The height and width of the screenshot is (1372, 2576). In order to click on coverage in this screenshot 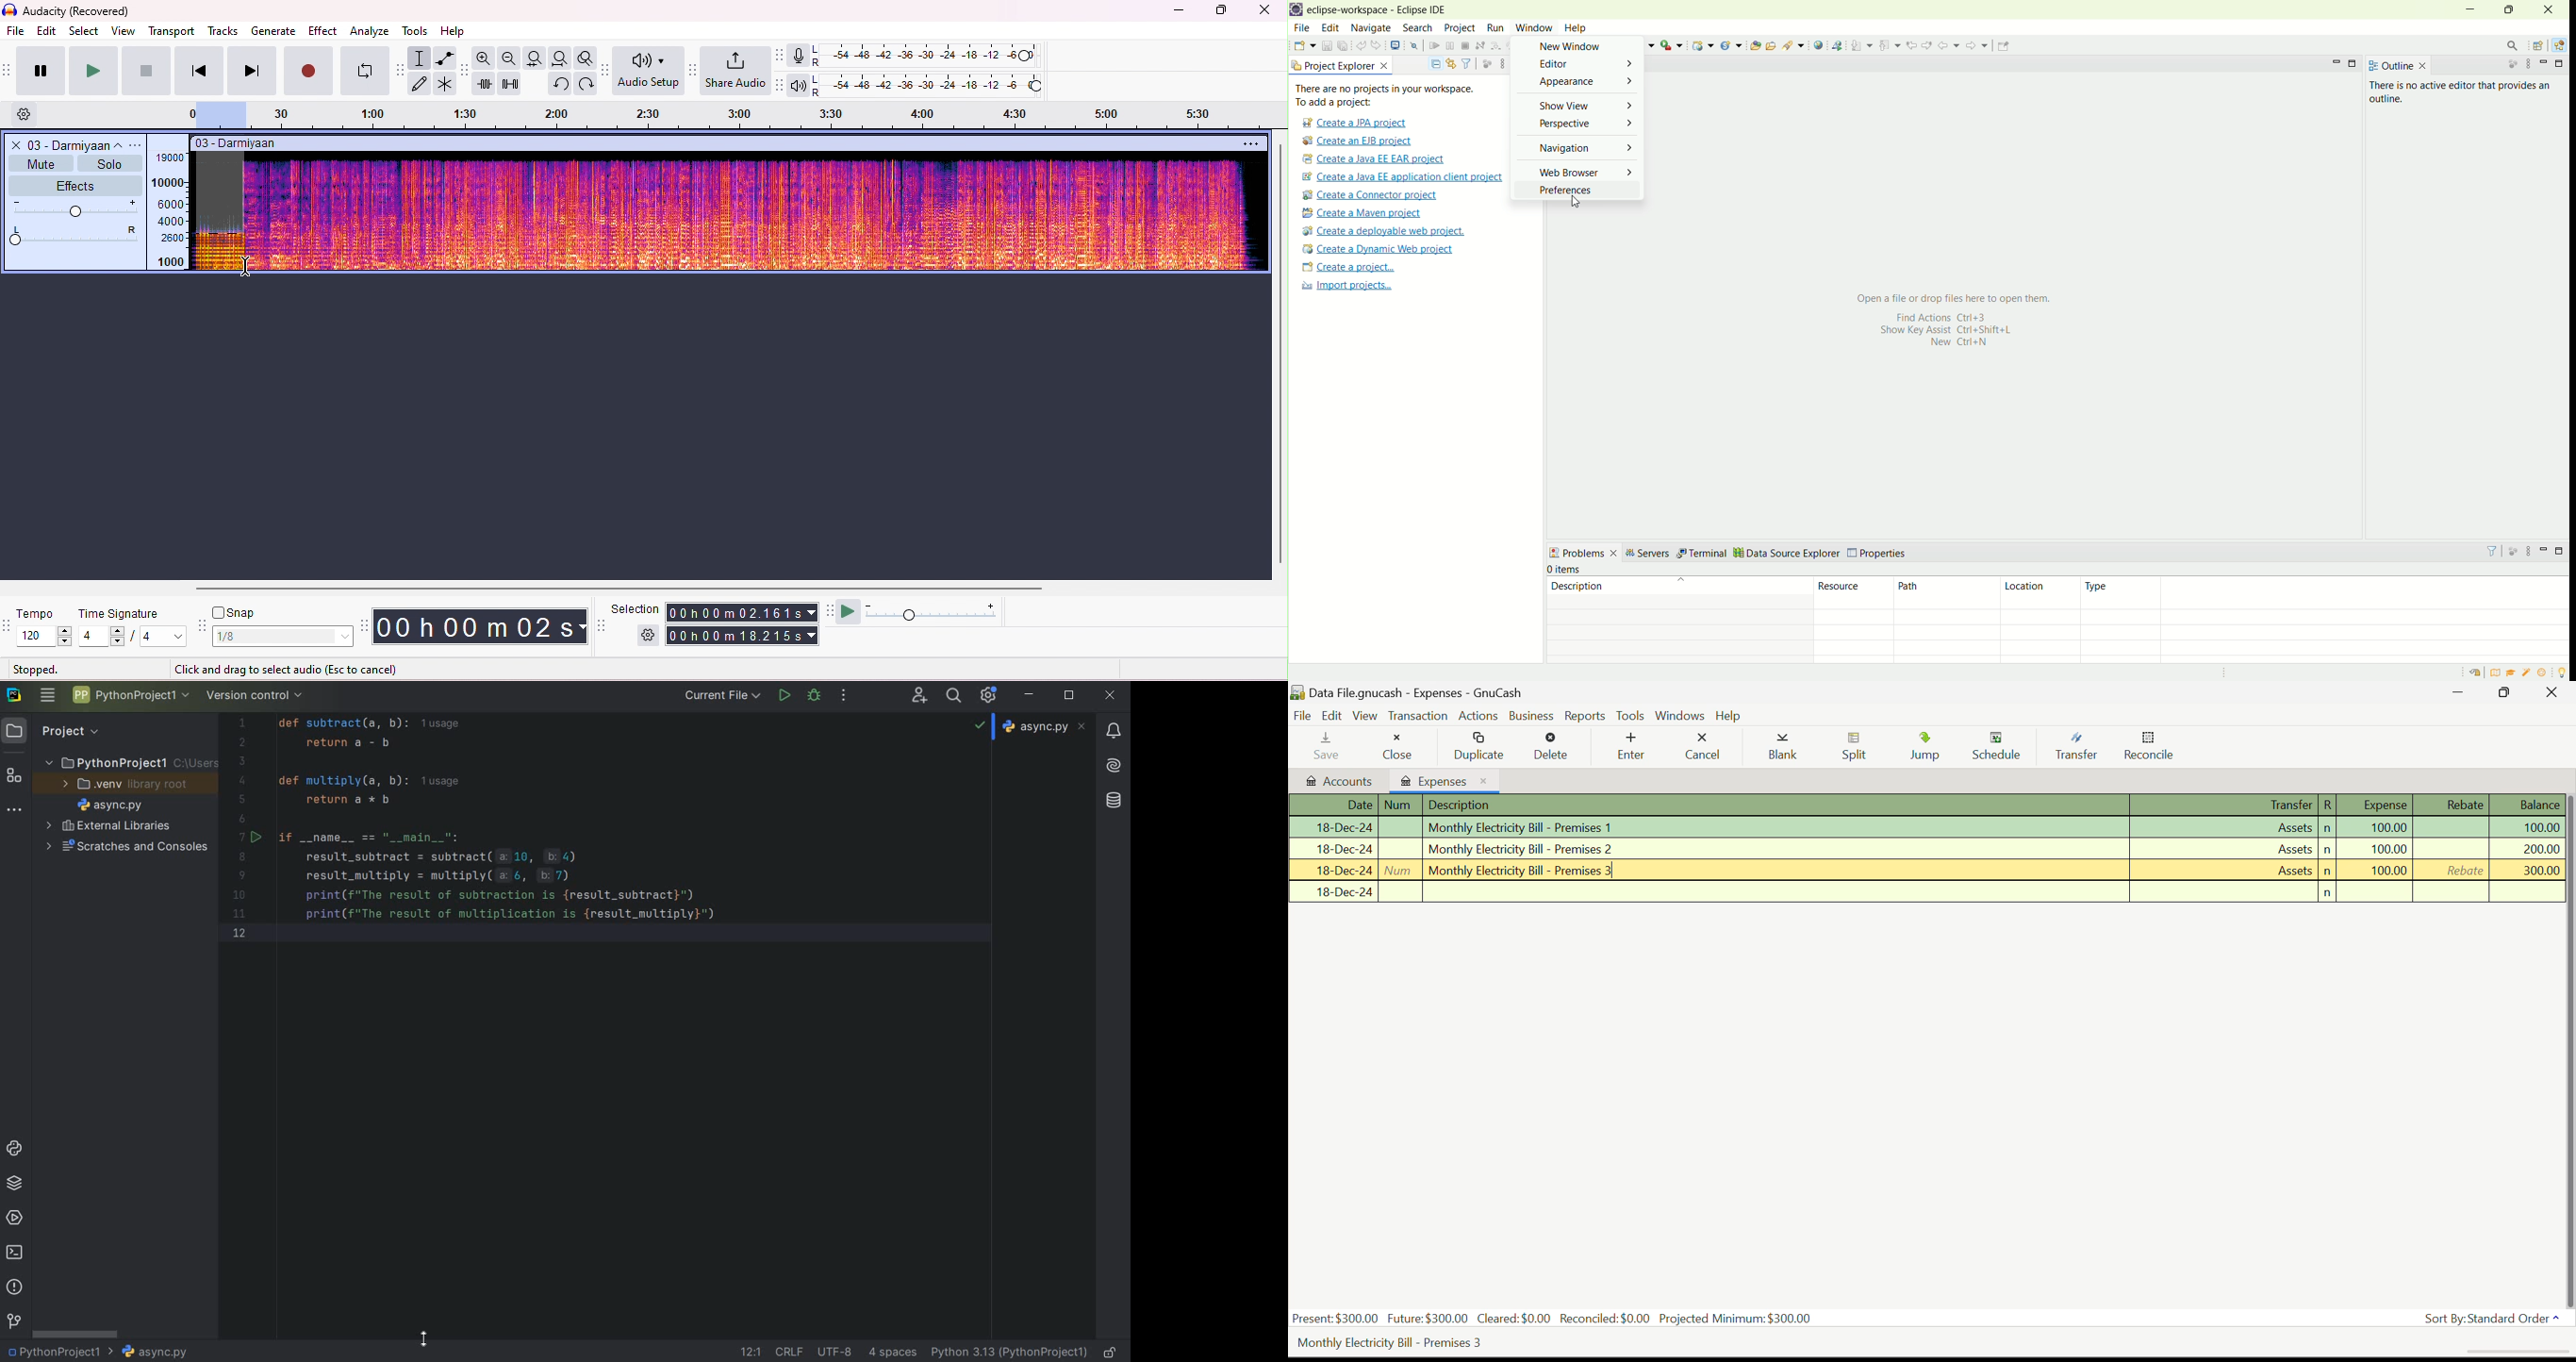, I will do `click(1643, 45)`.